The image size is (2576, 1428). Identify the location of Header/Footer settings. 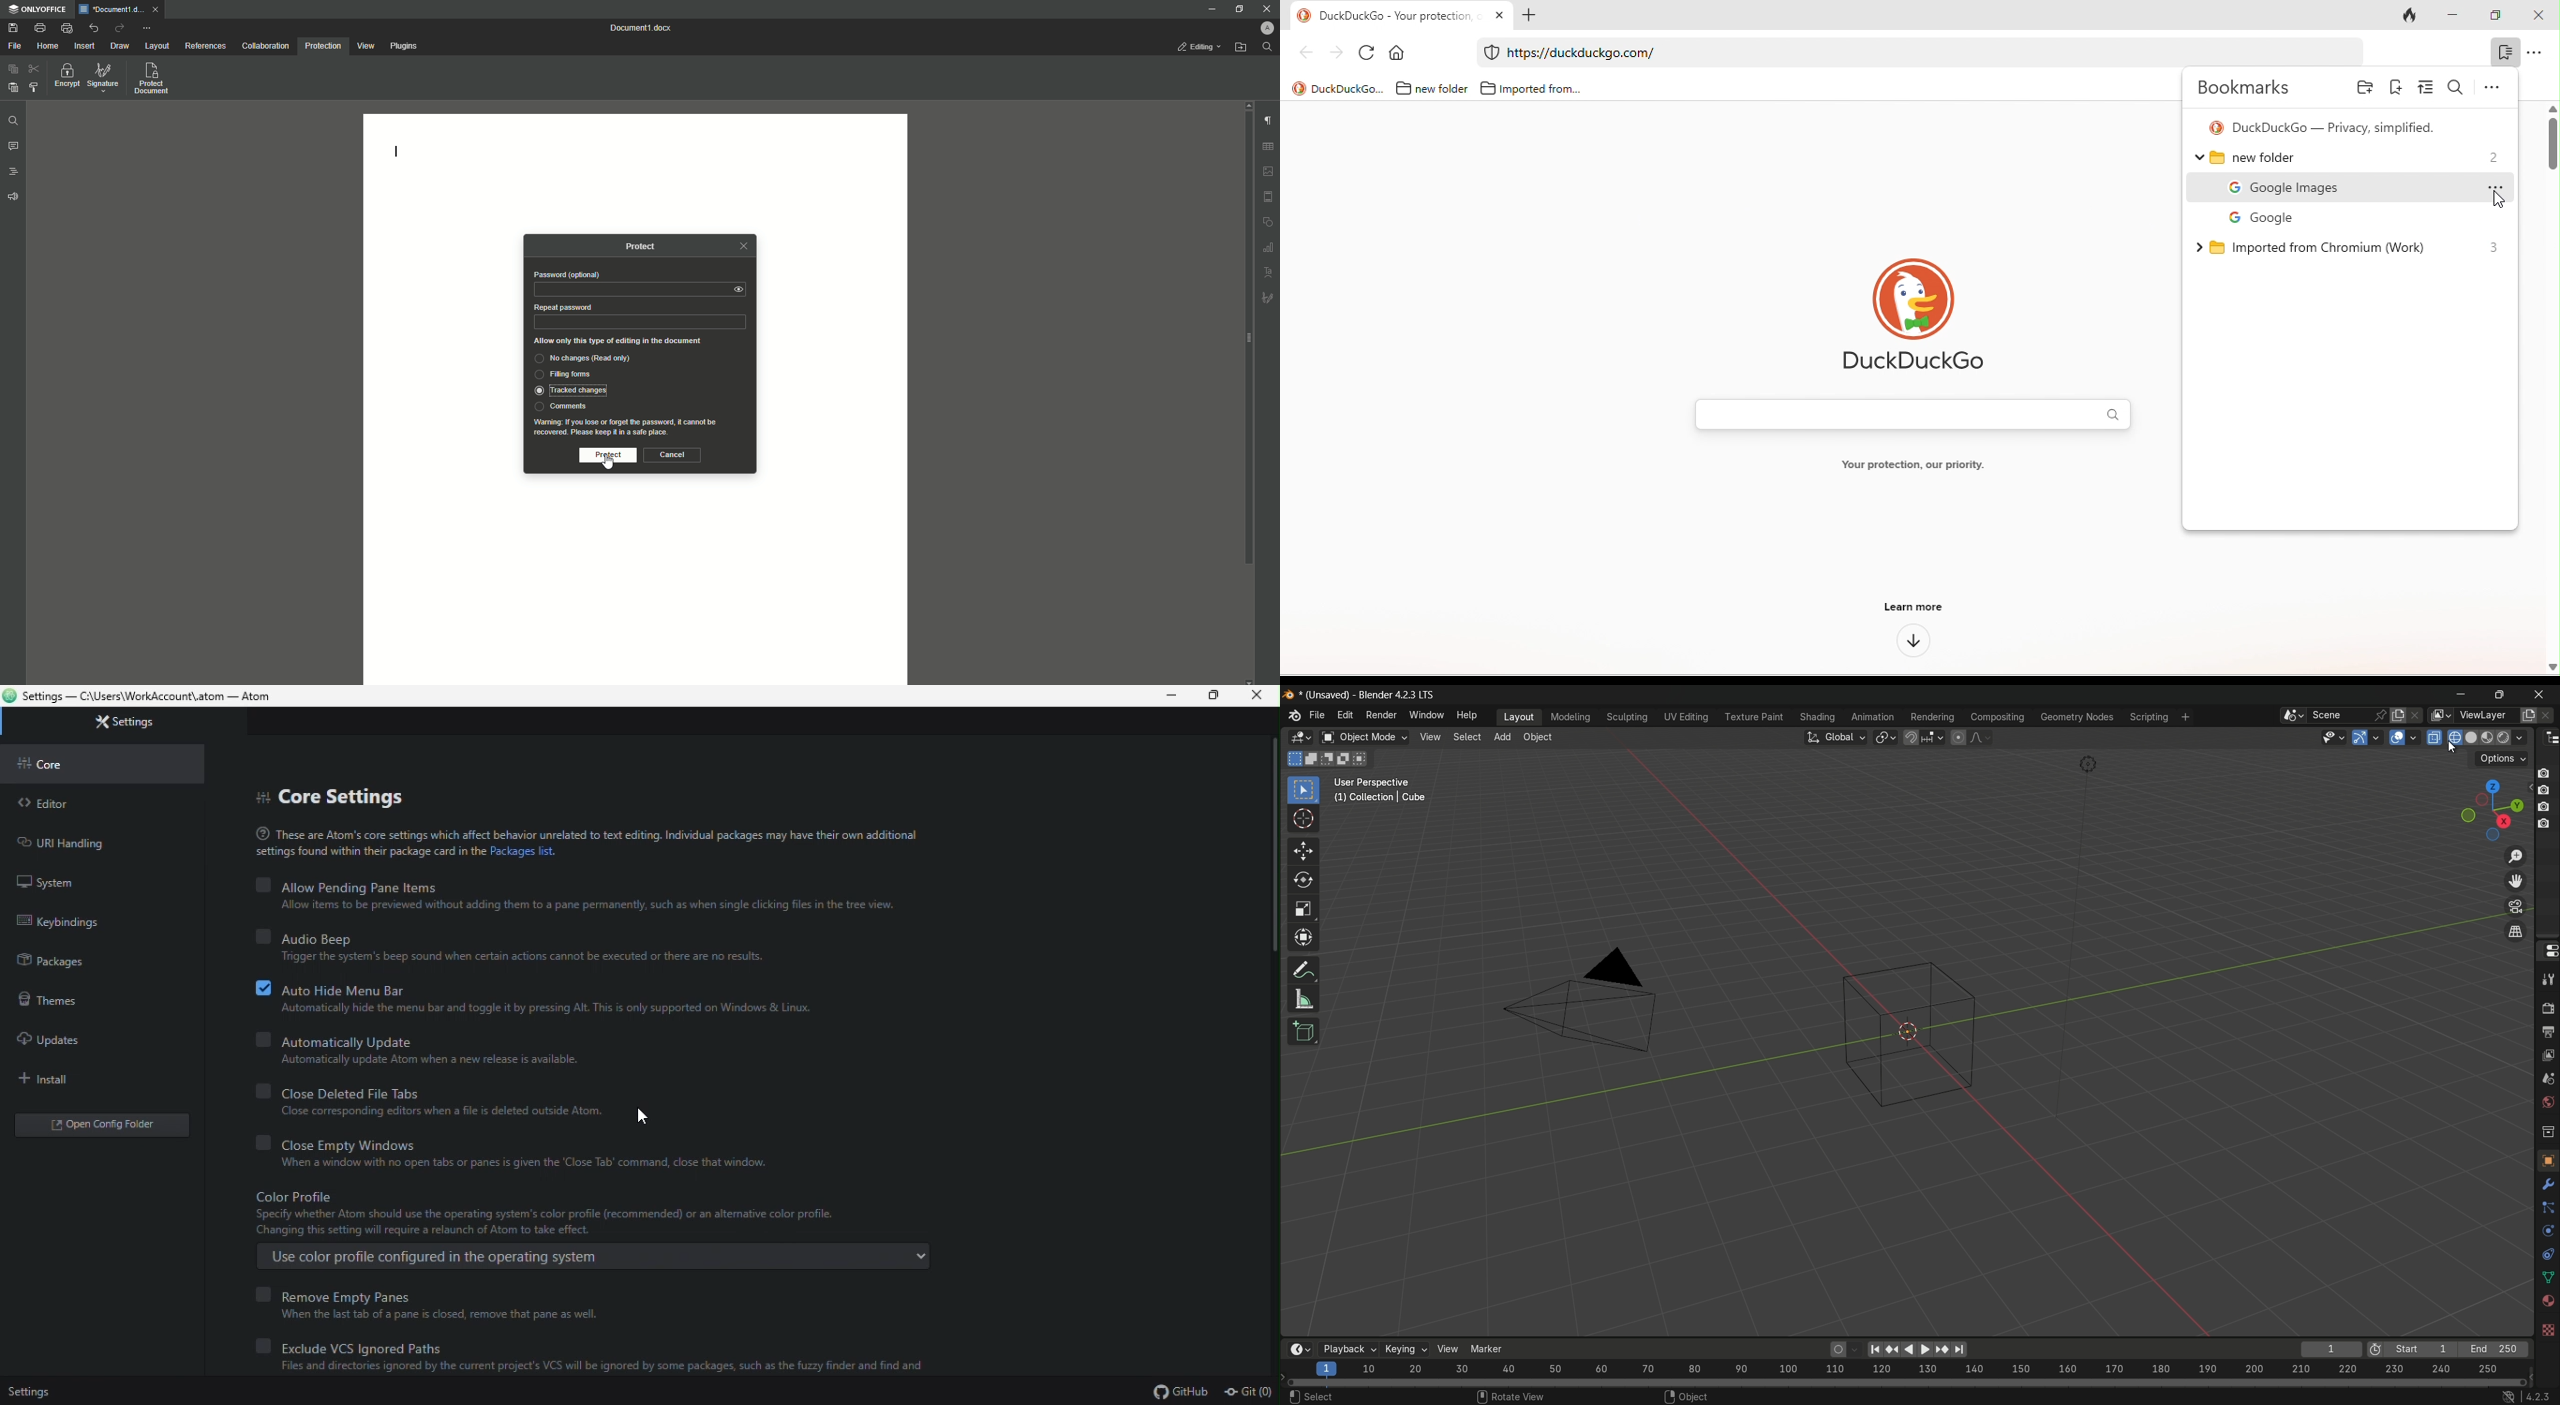
(1269, 197).